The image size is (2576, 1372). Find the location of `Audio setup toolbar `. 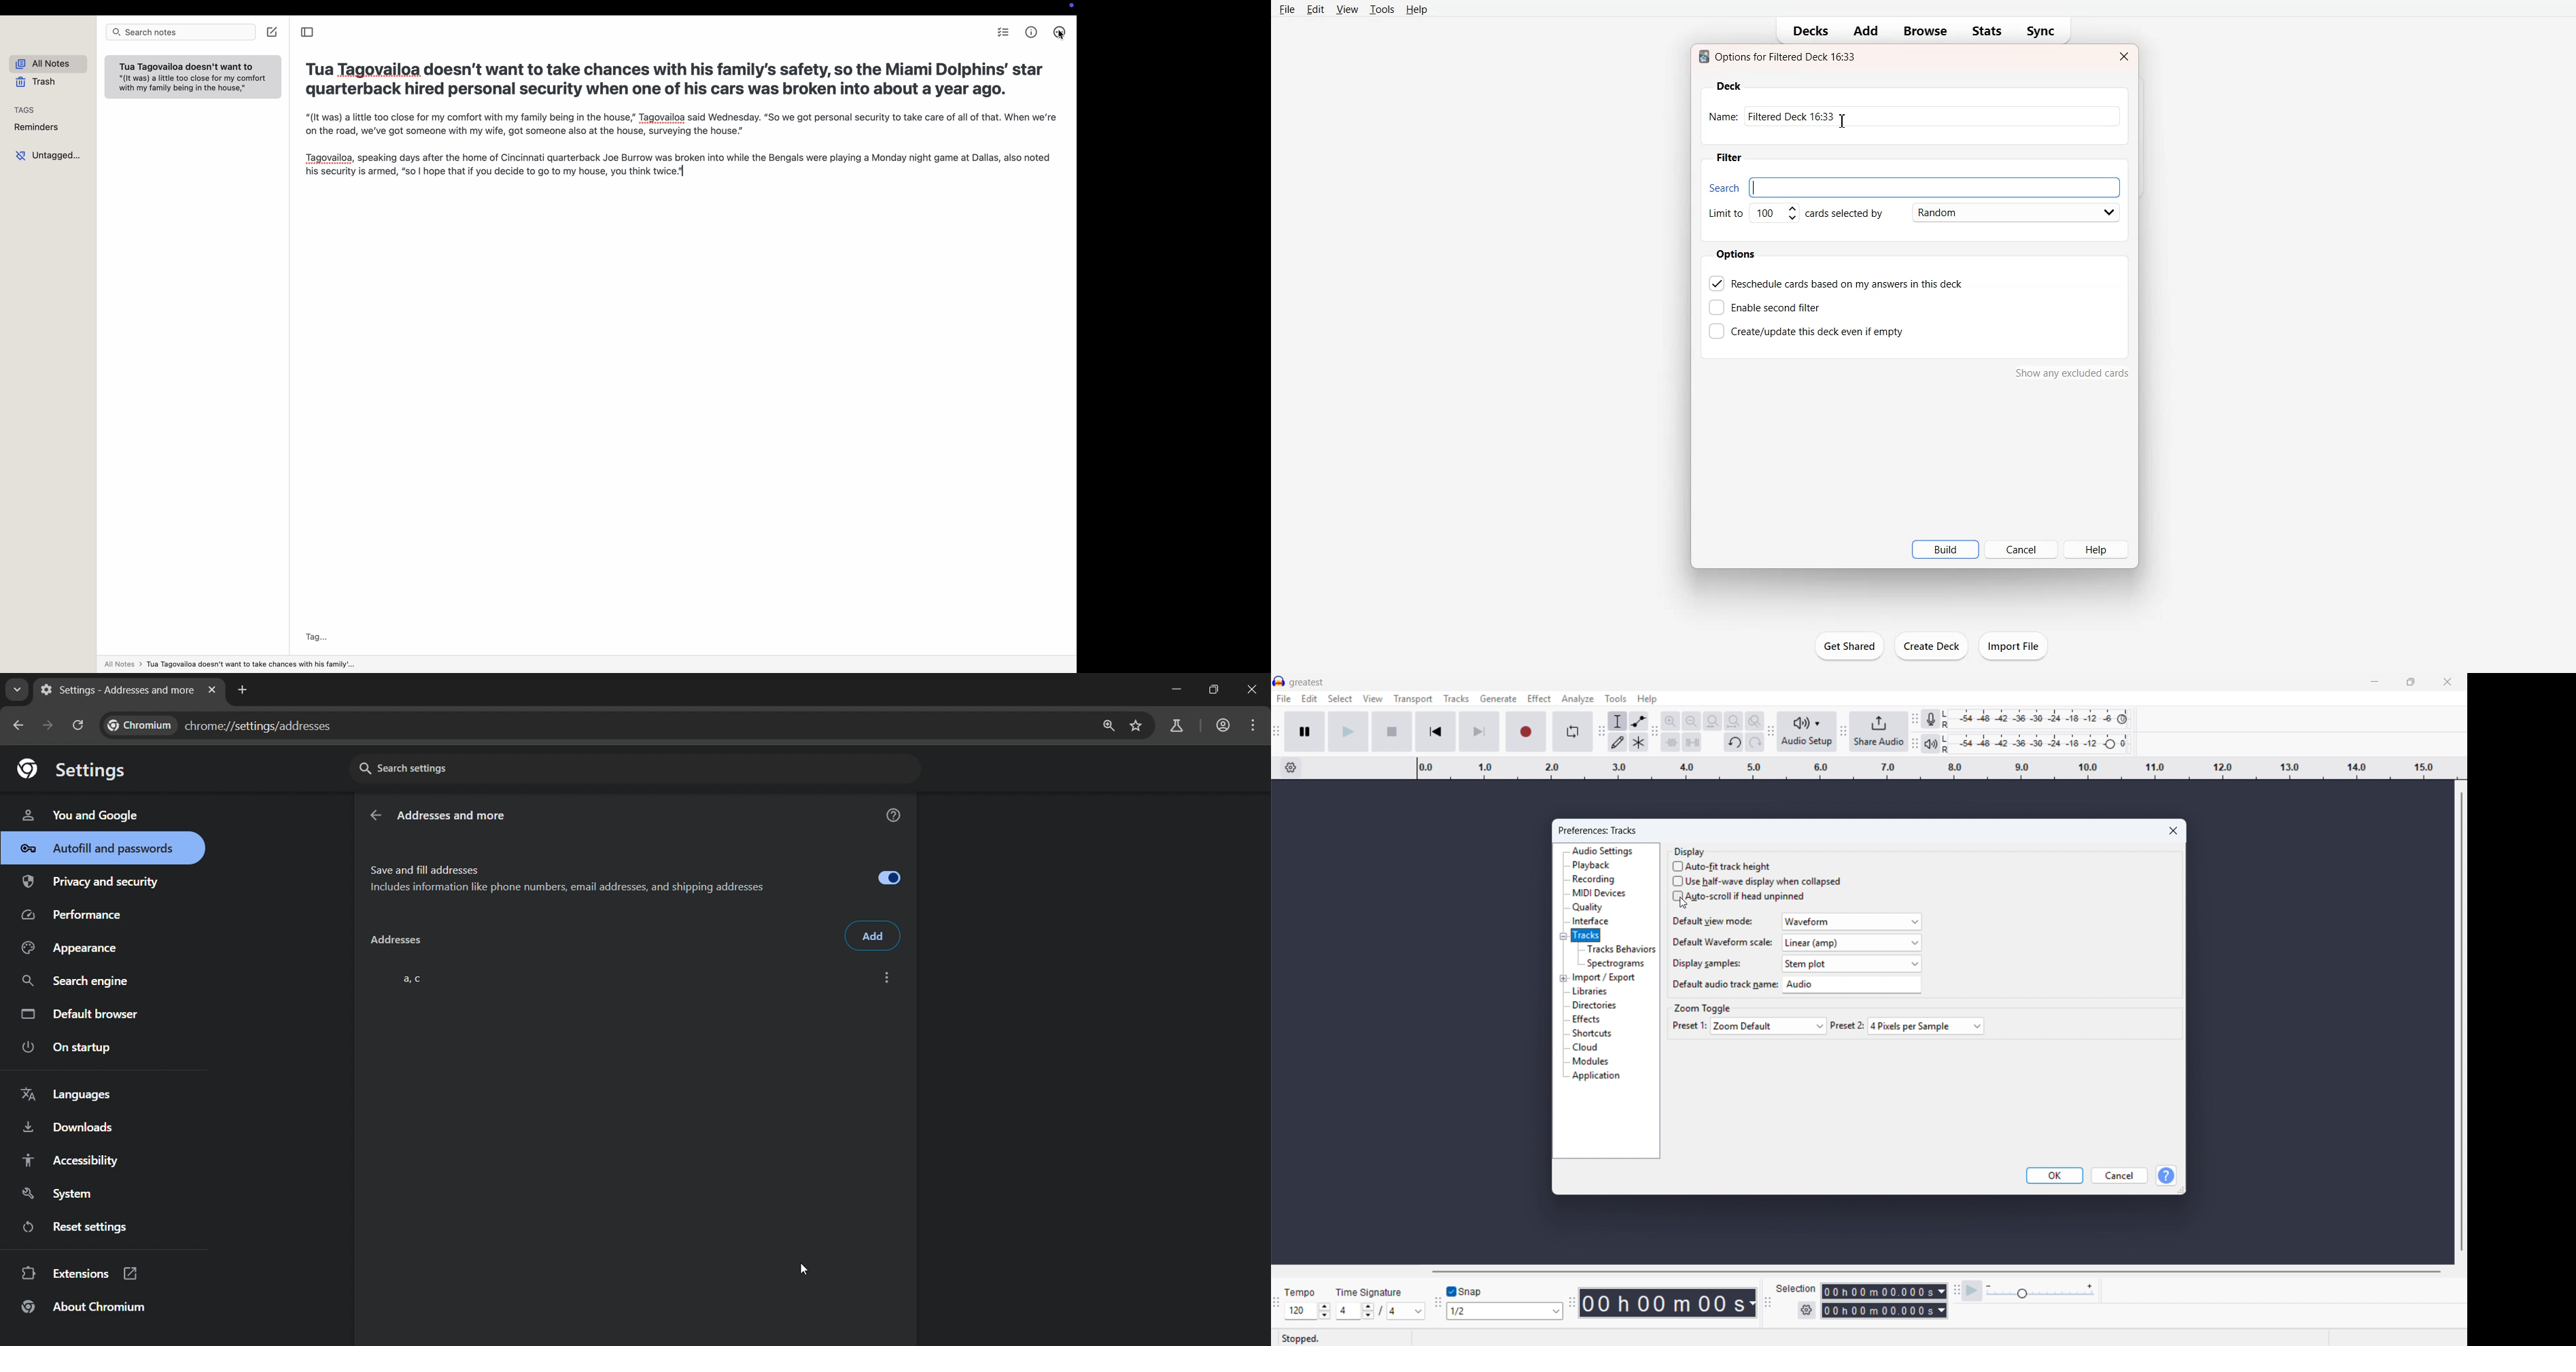

Audio setup toolbar  is located at coordinates (1771, 732).